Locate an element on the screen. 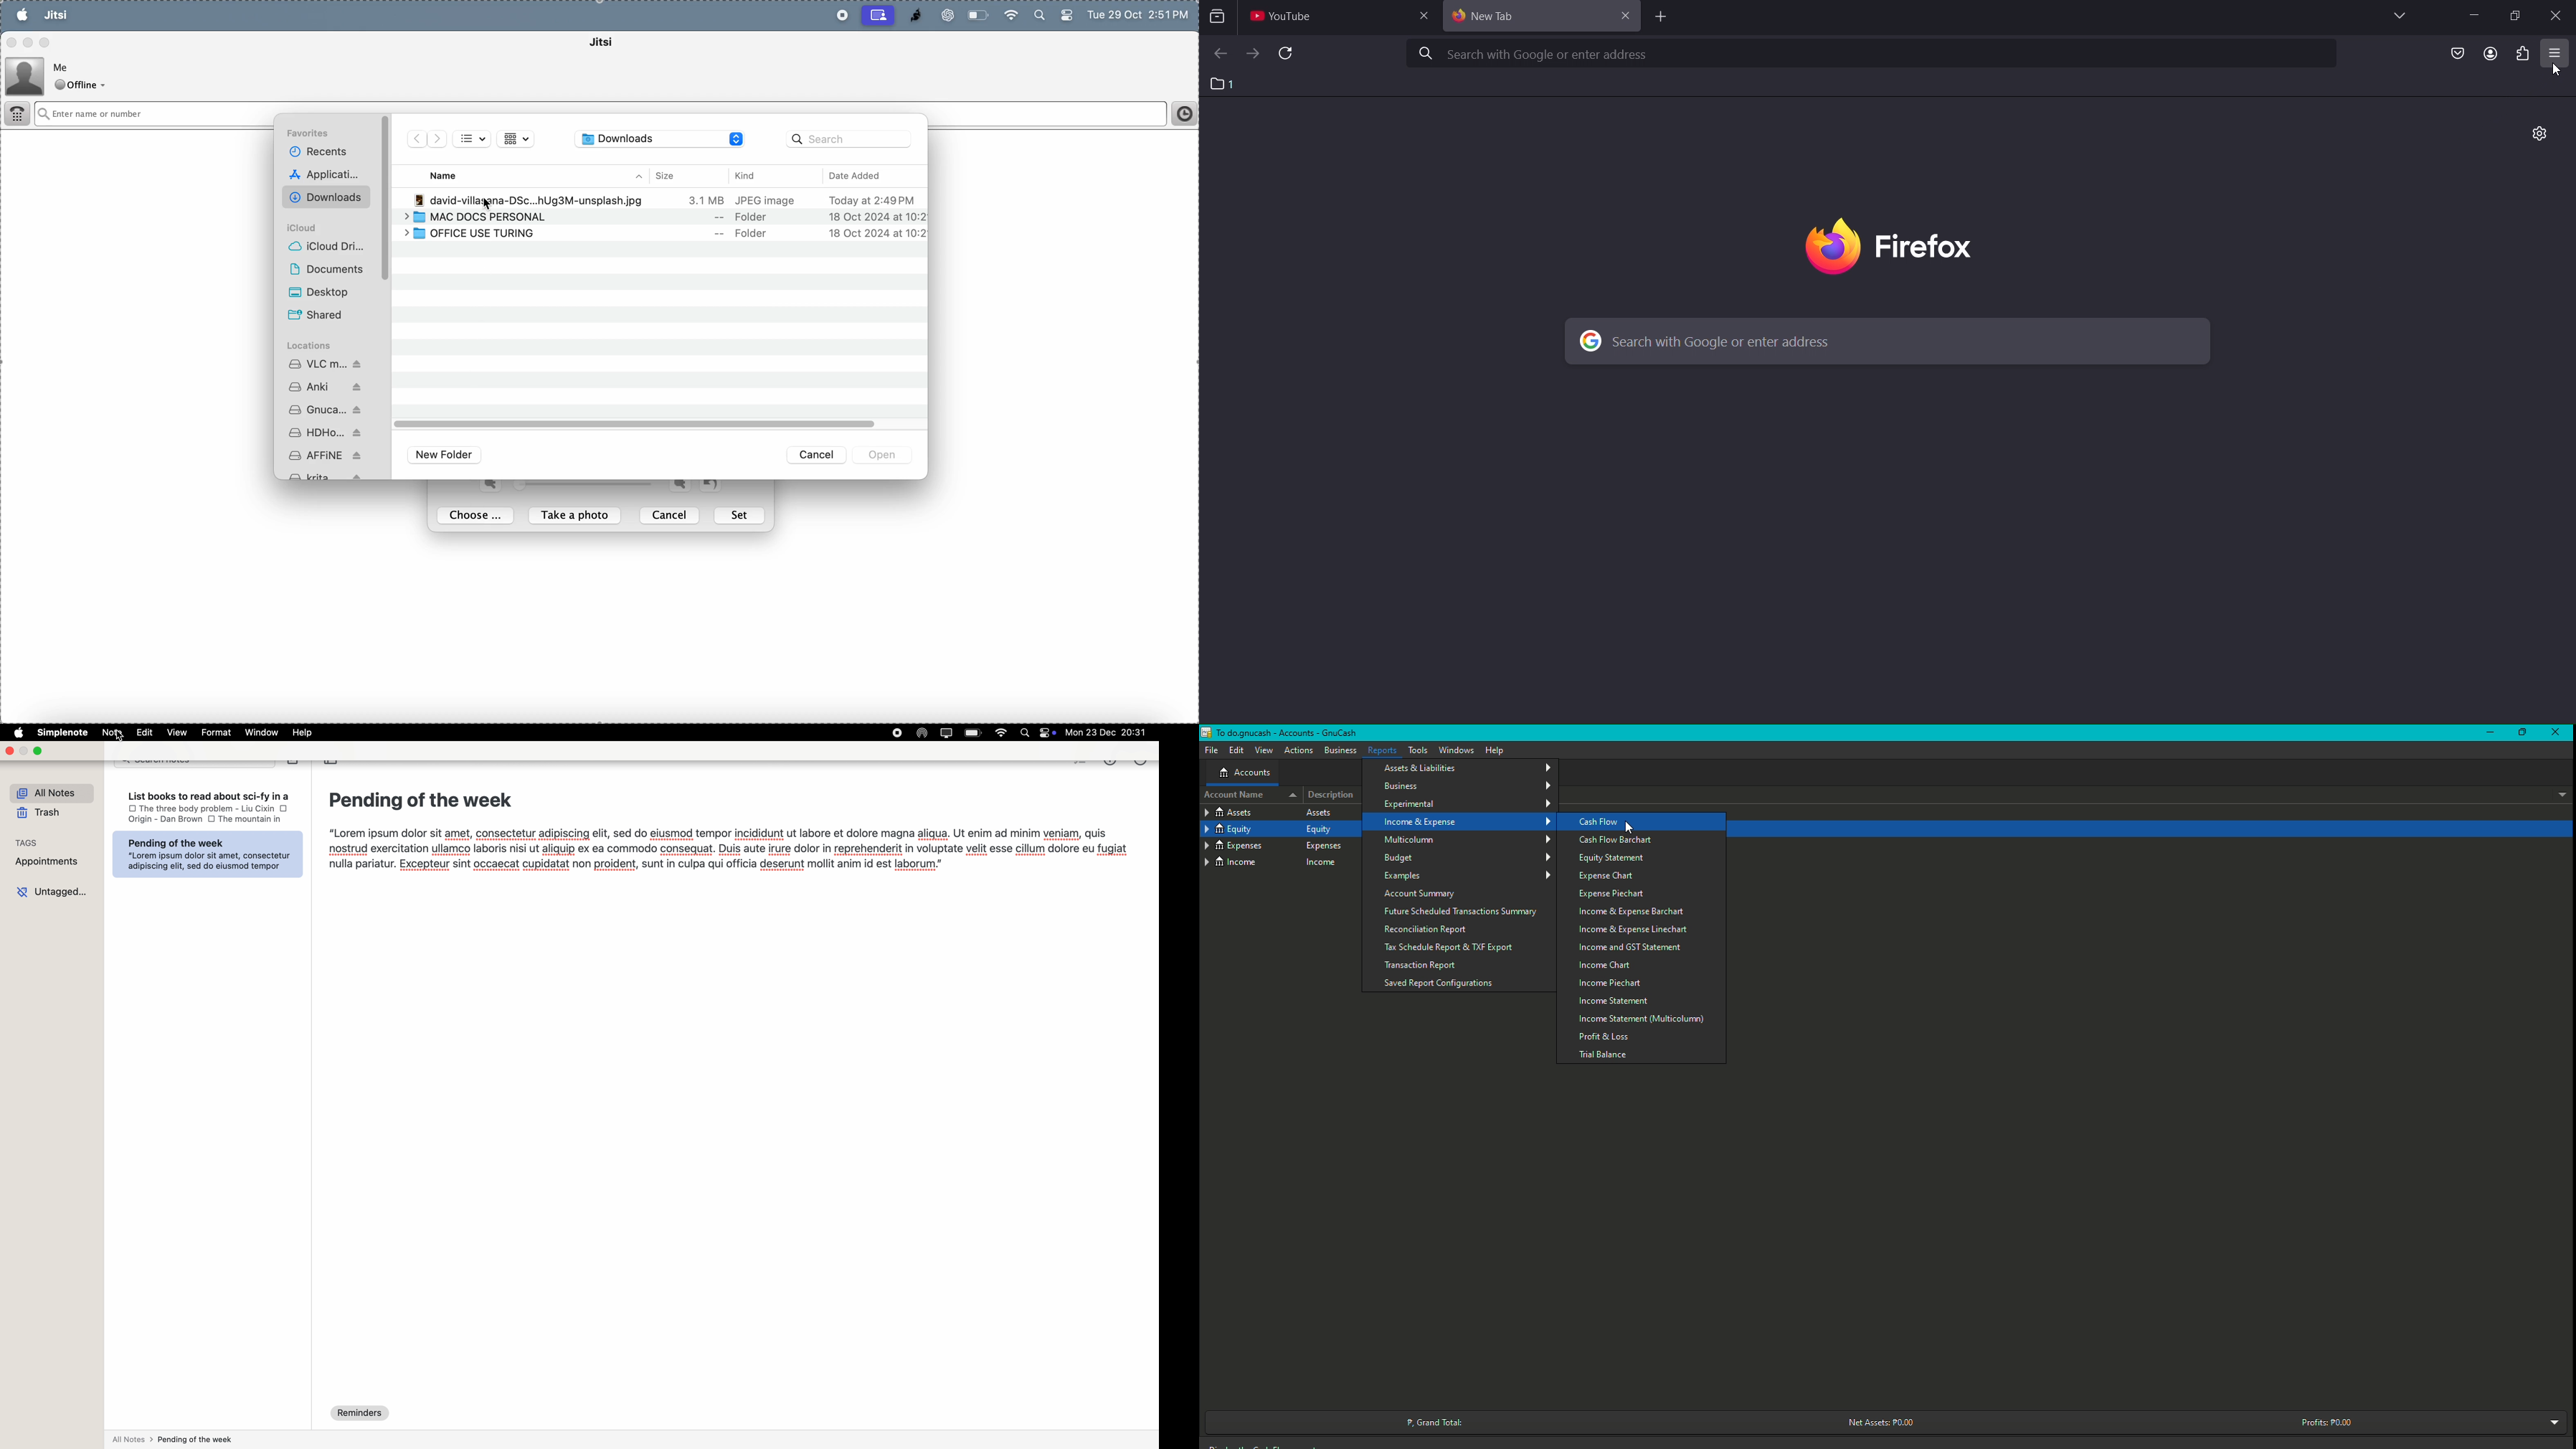  favourites is located at coordinates (311, 135).